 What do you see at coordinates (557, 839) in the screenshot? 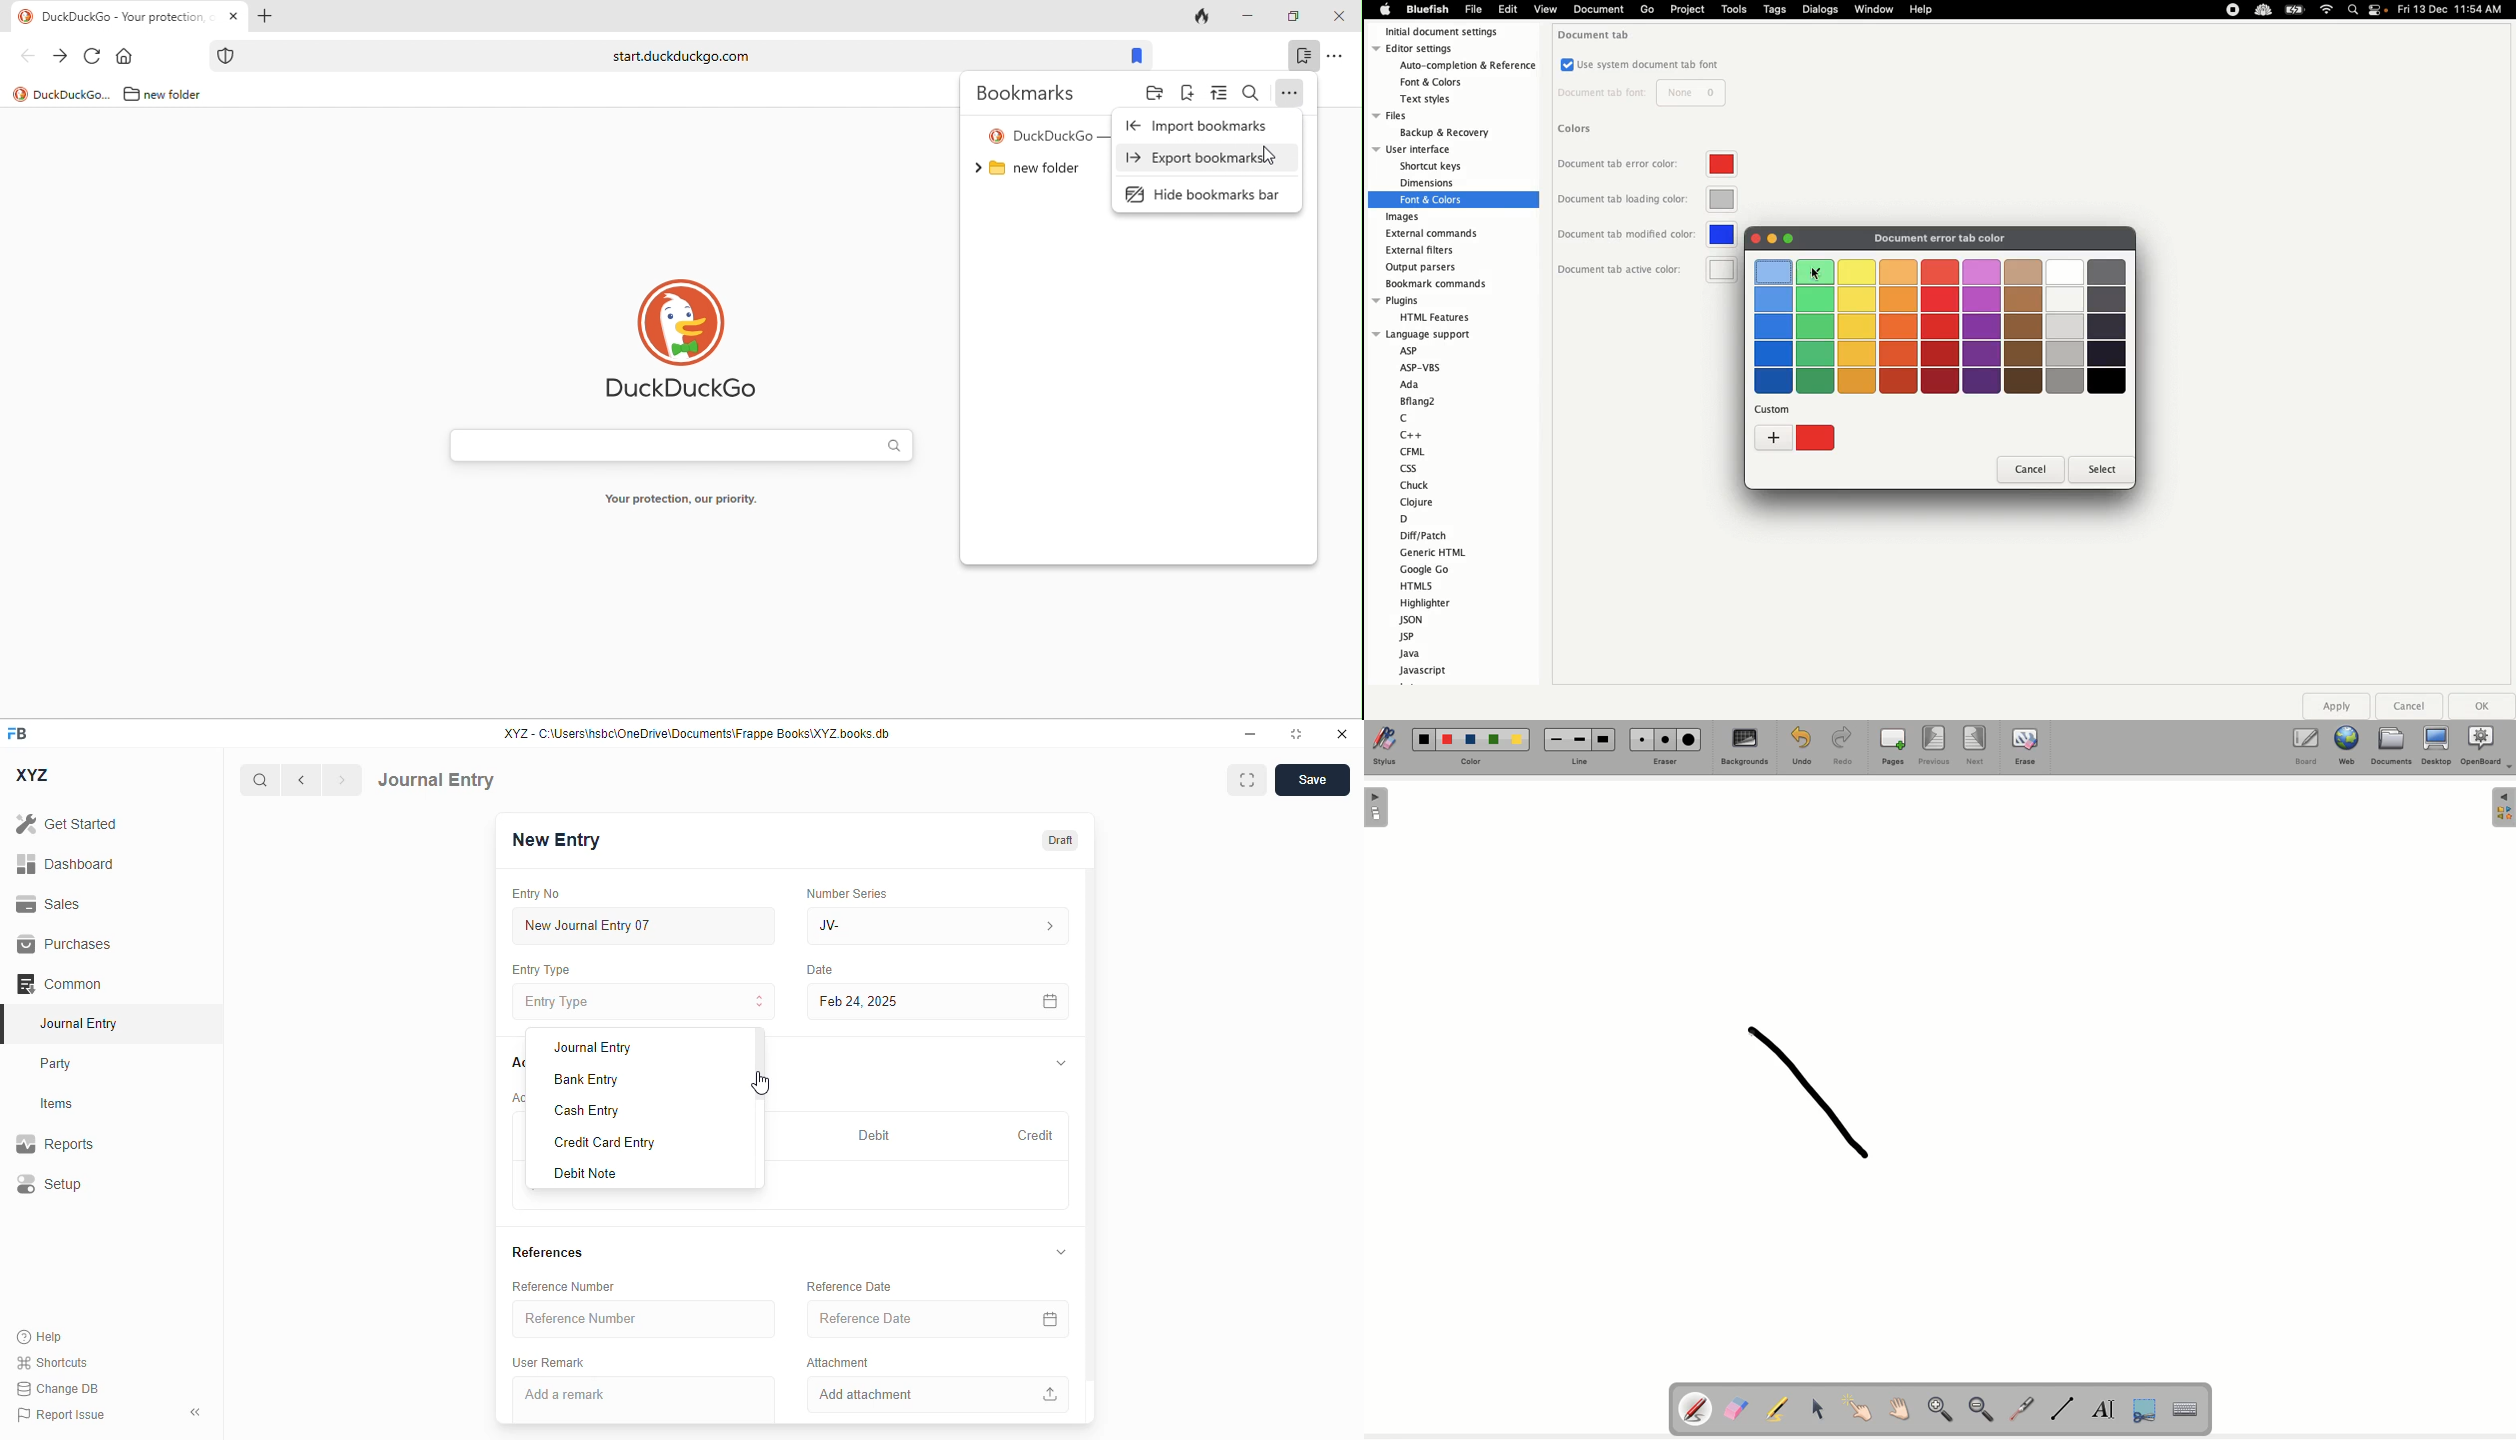
I see `new entry` at bounding box center [557, 839].